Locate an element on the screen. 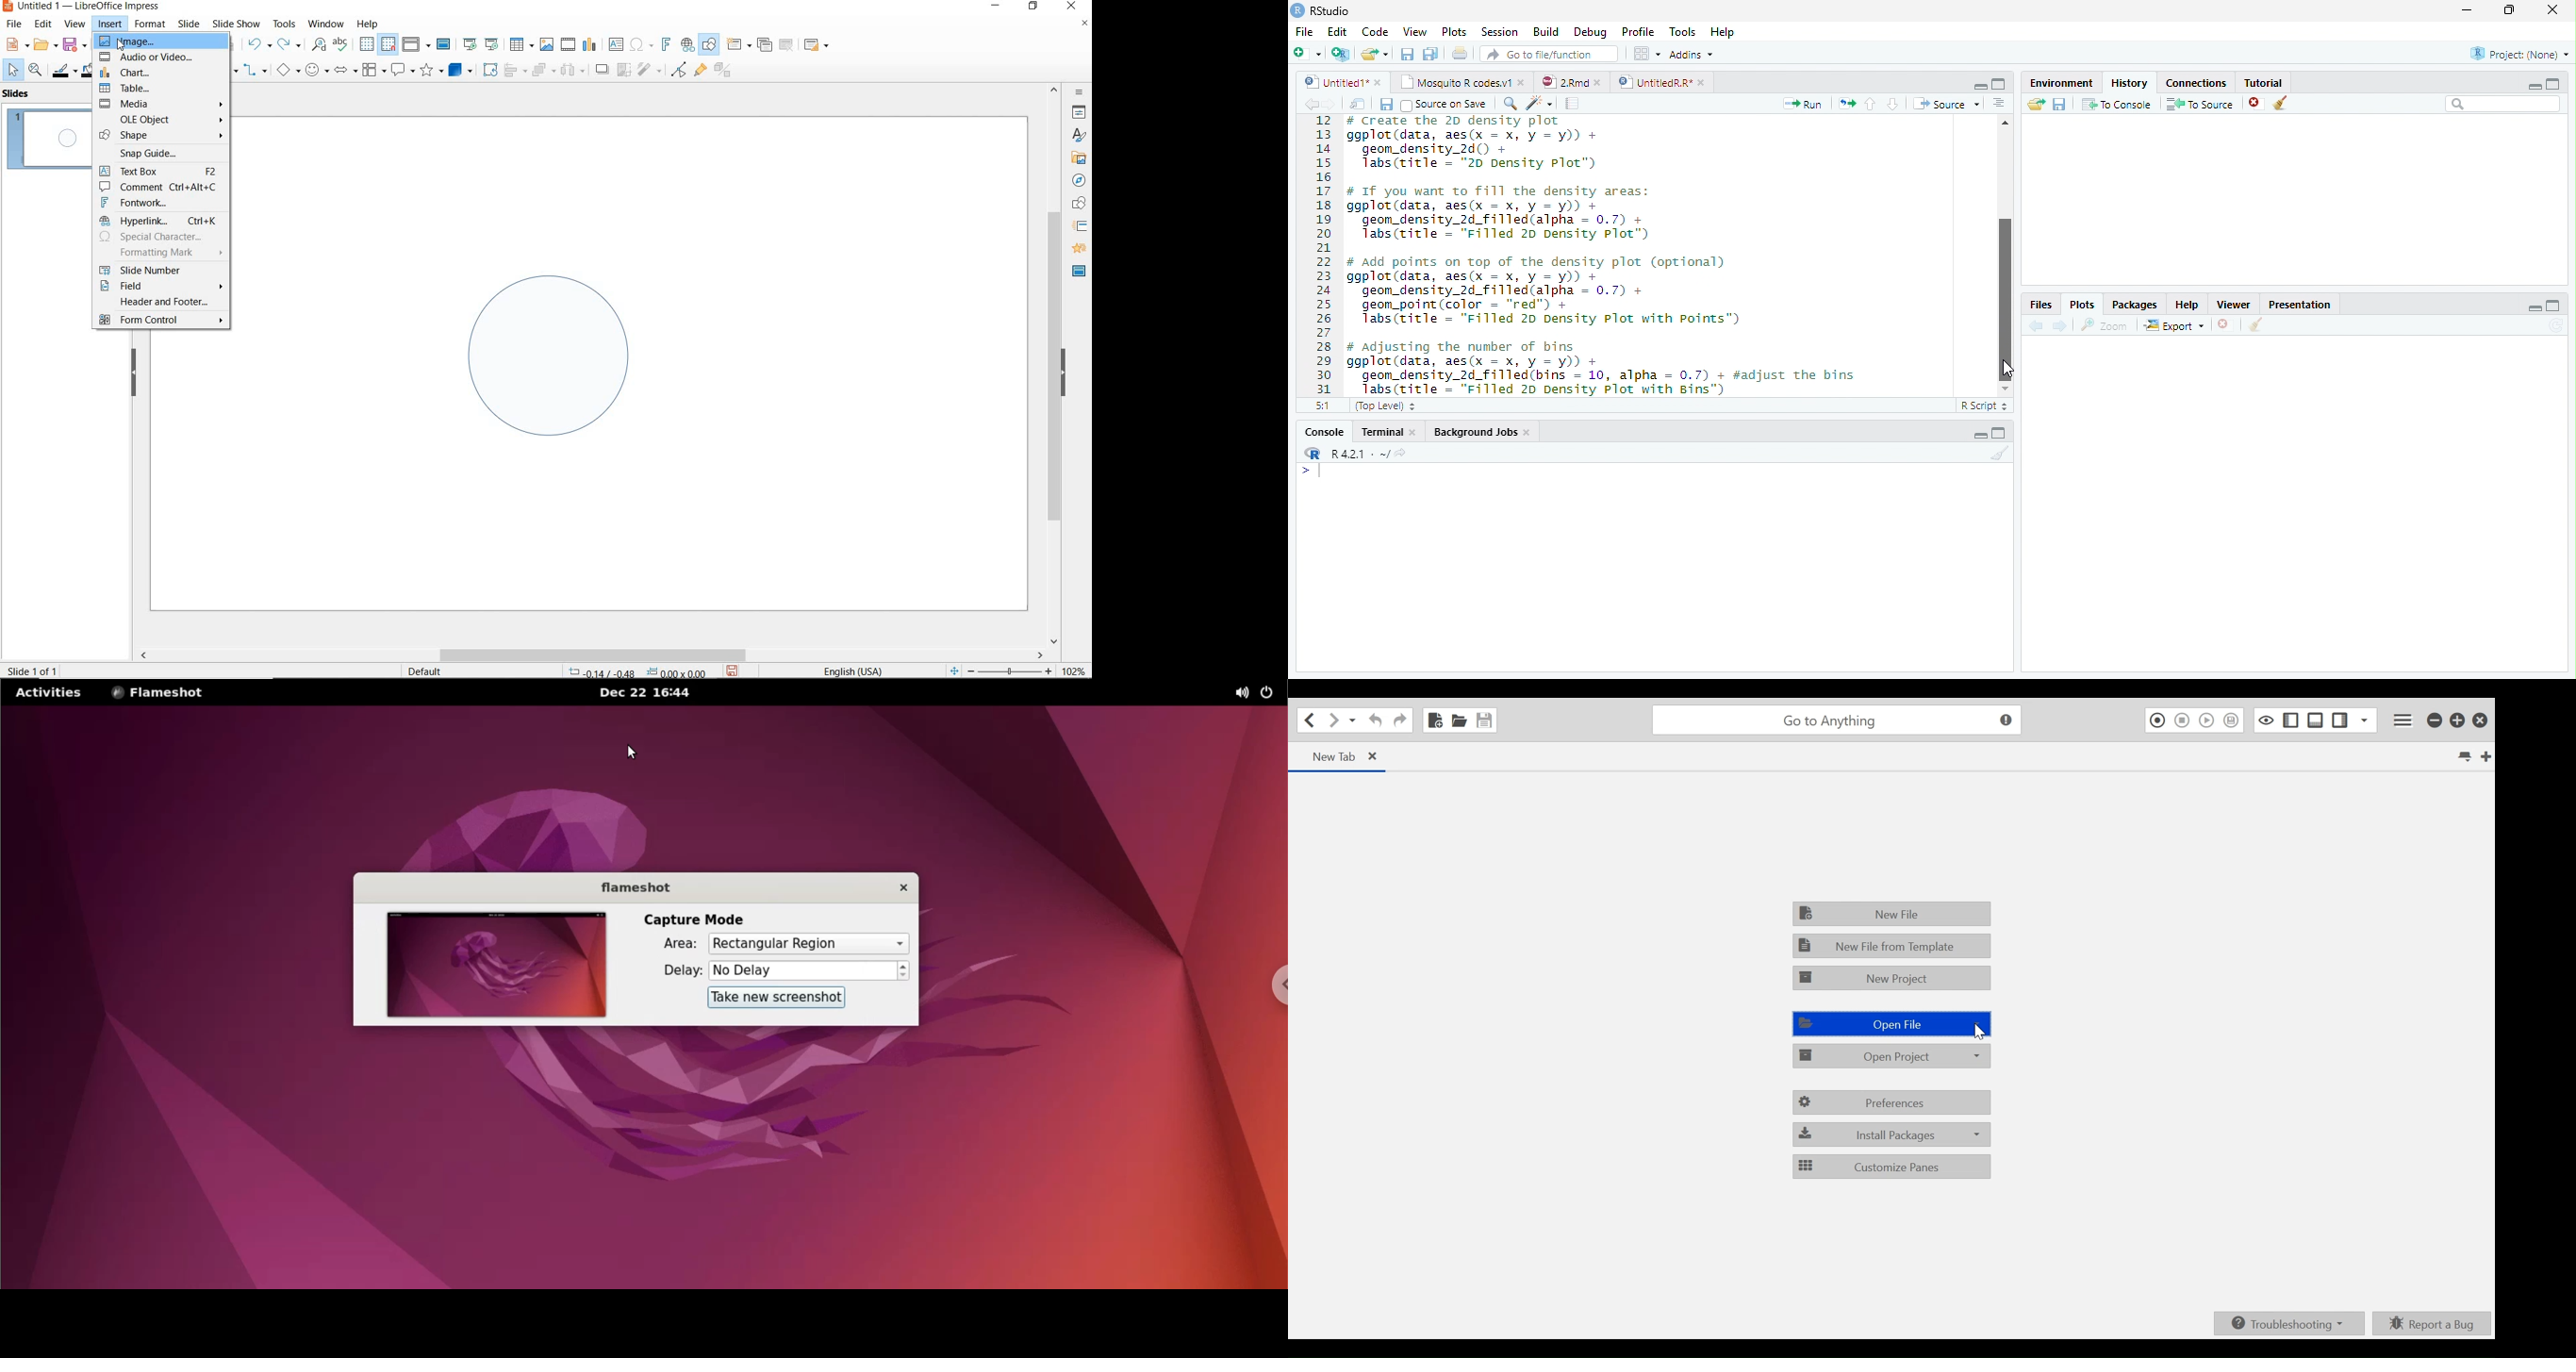  save current document is located at coordinates (1406, 54).